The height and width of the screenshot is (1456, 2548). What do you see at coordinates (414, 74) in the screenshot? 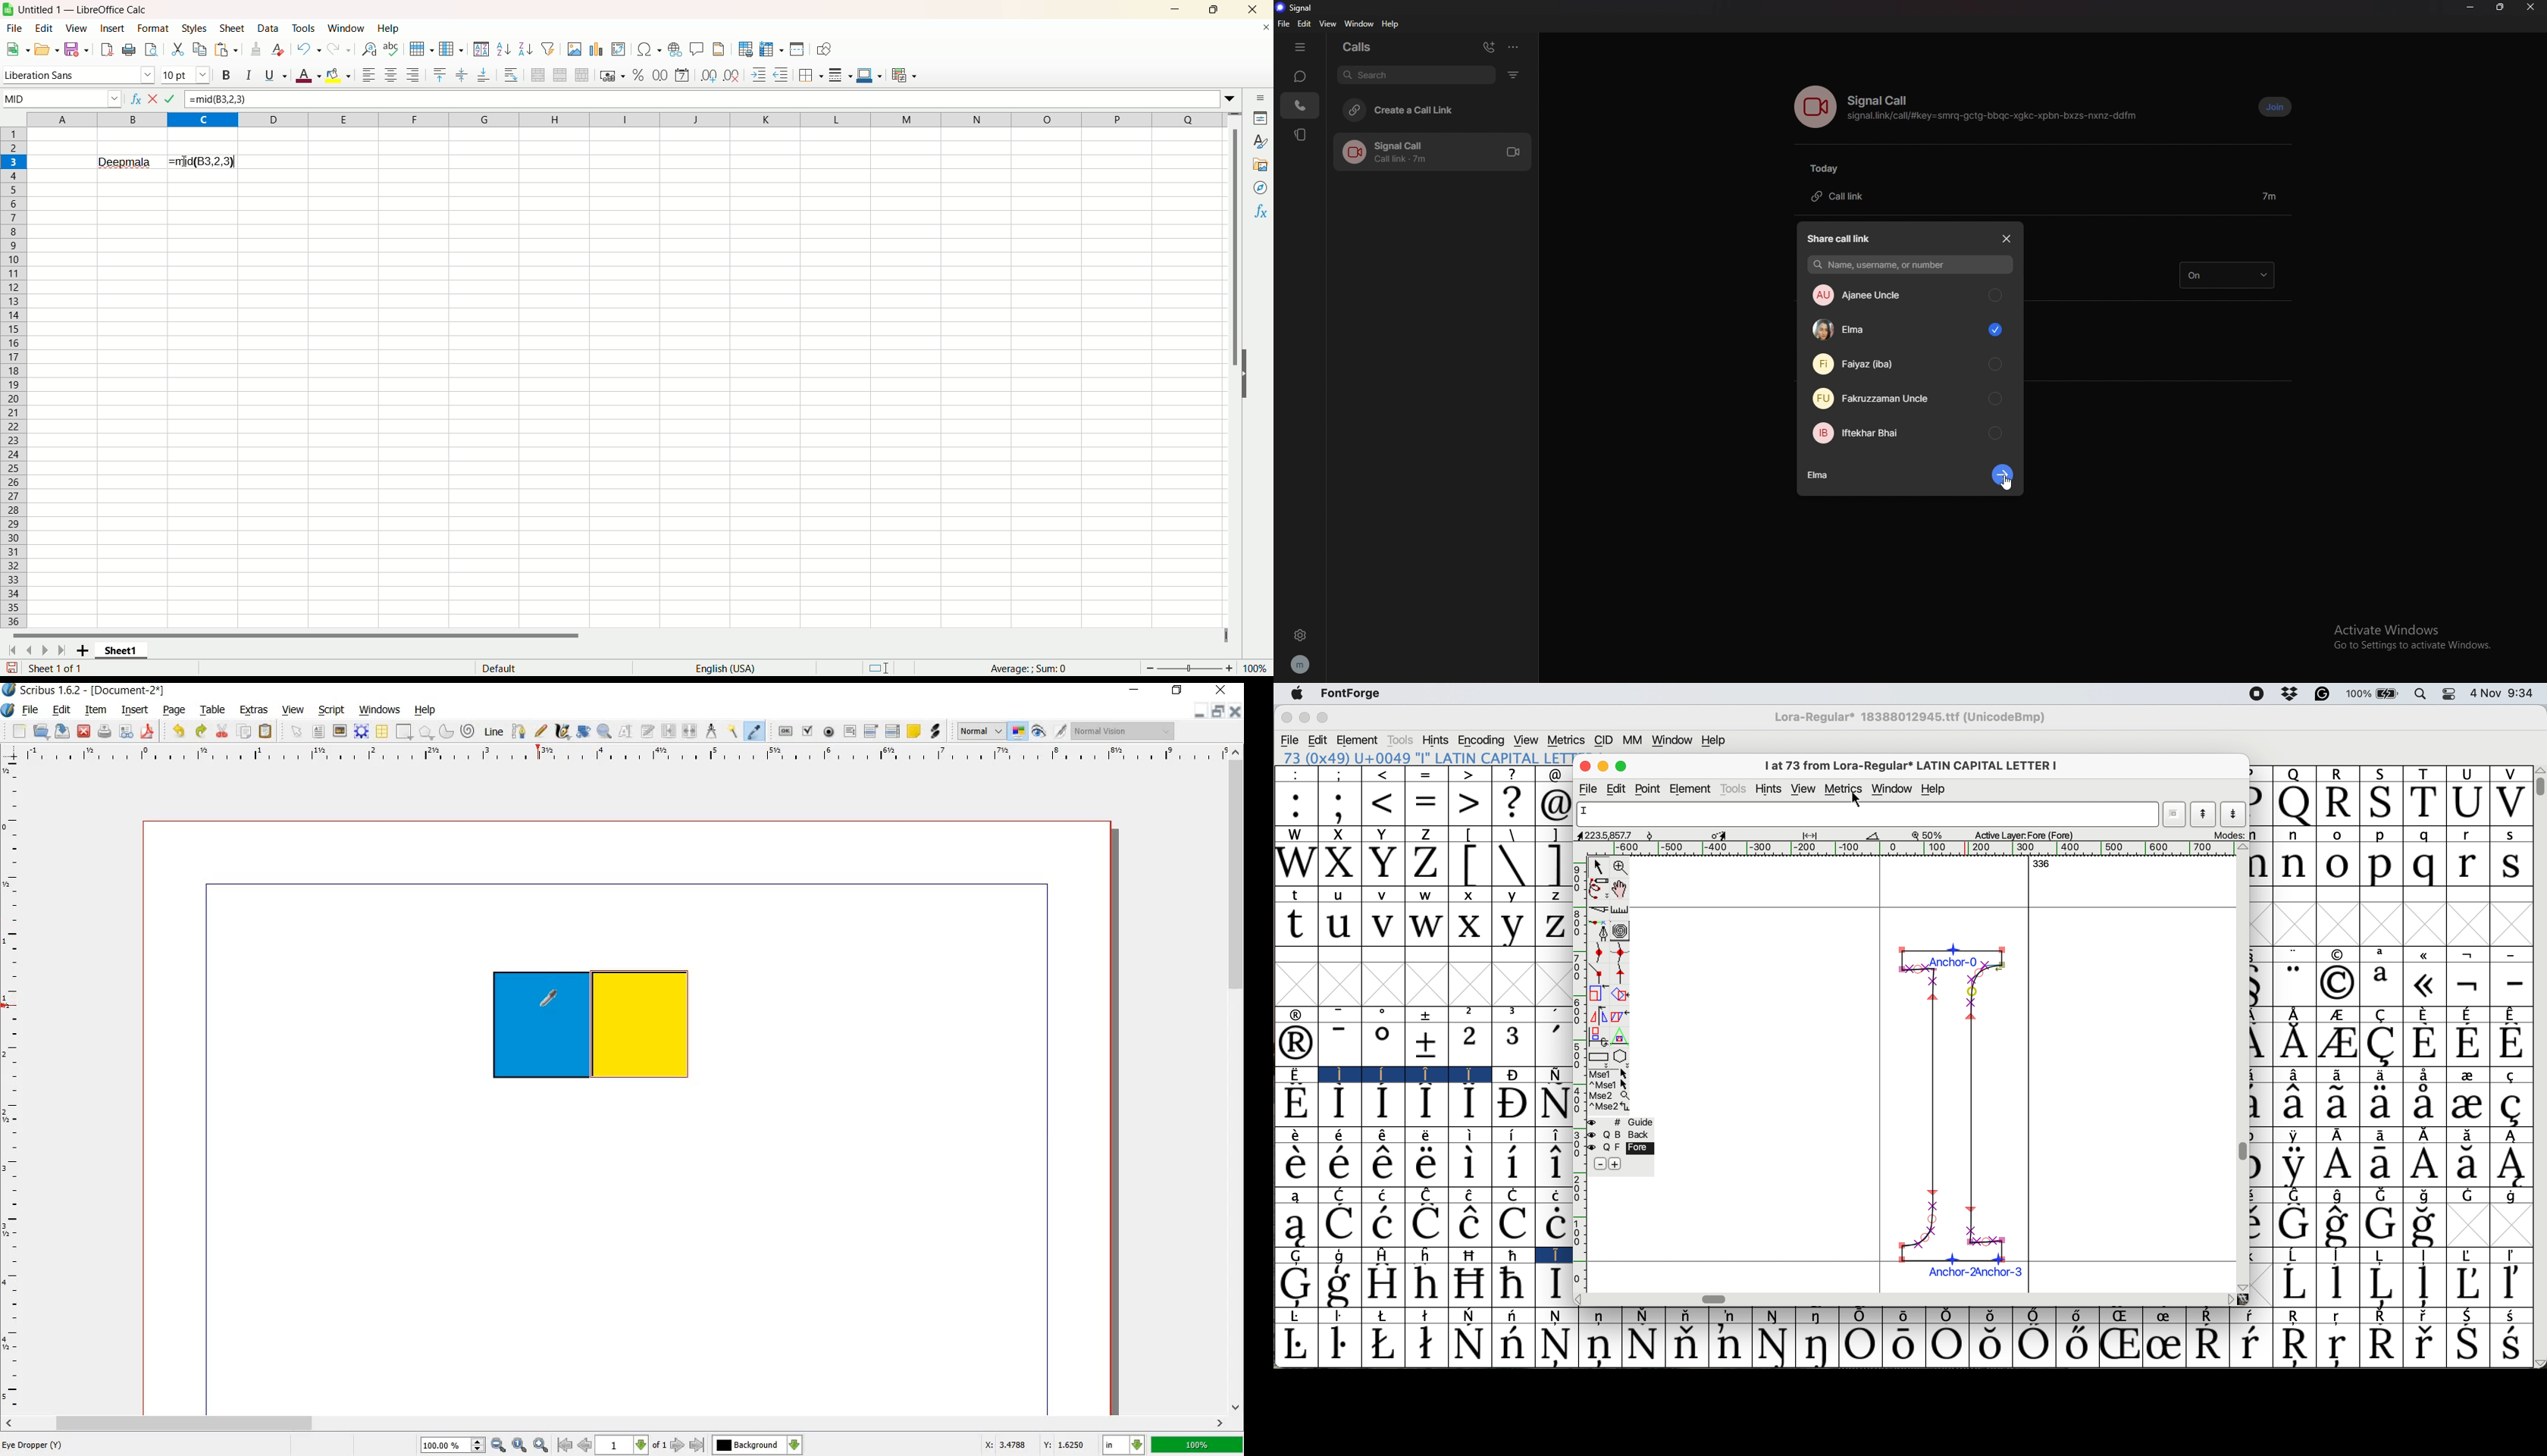
I see `align right` at bounding box center [414, 74].